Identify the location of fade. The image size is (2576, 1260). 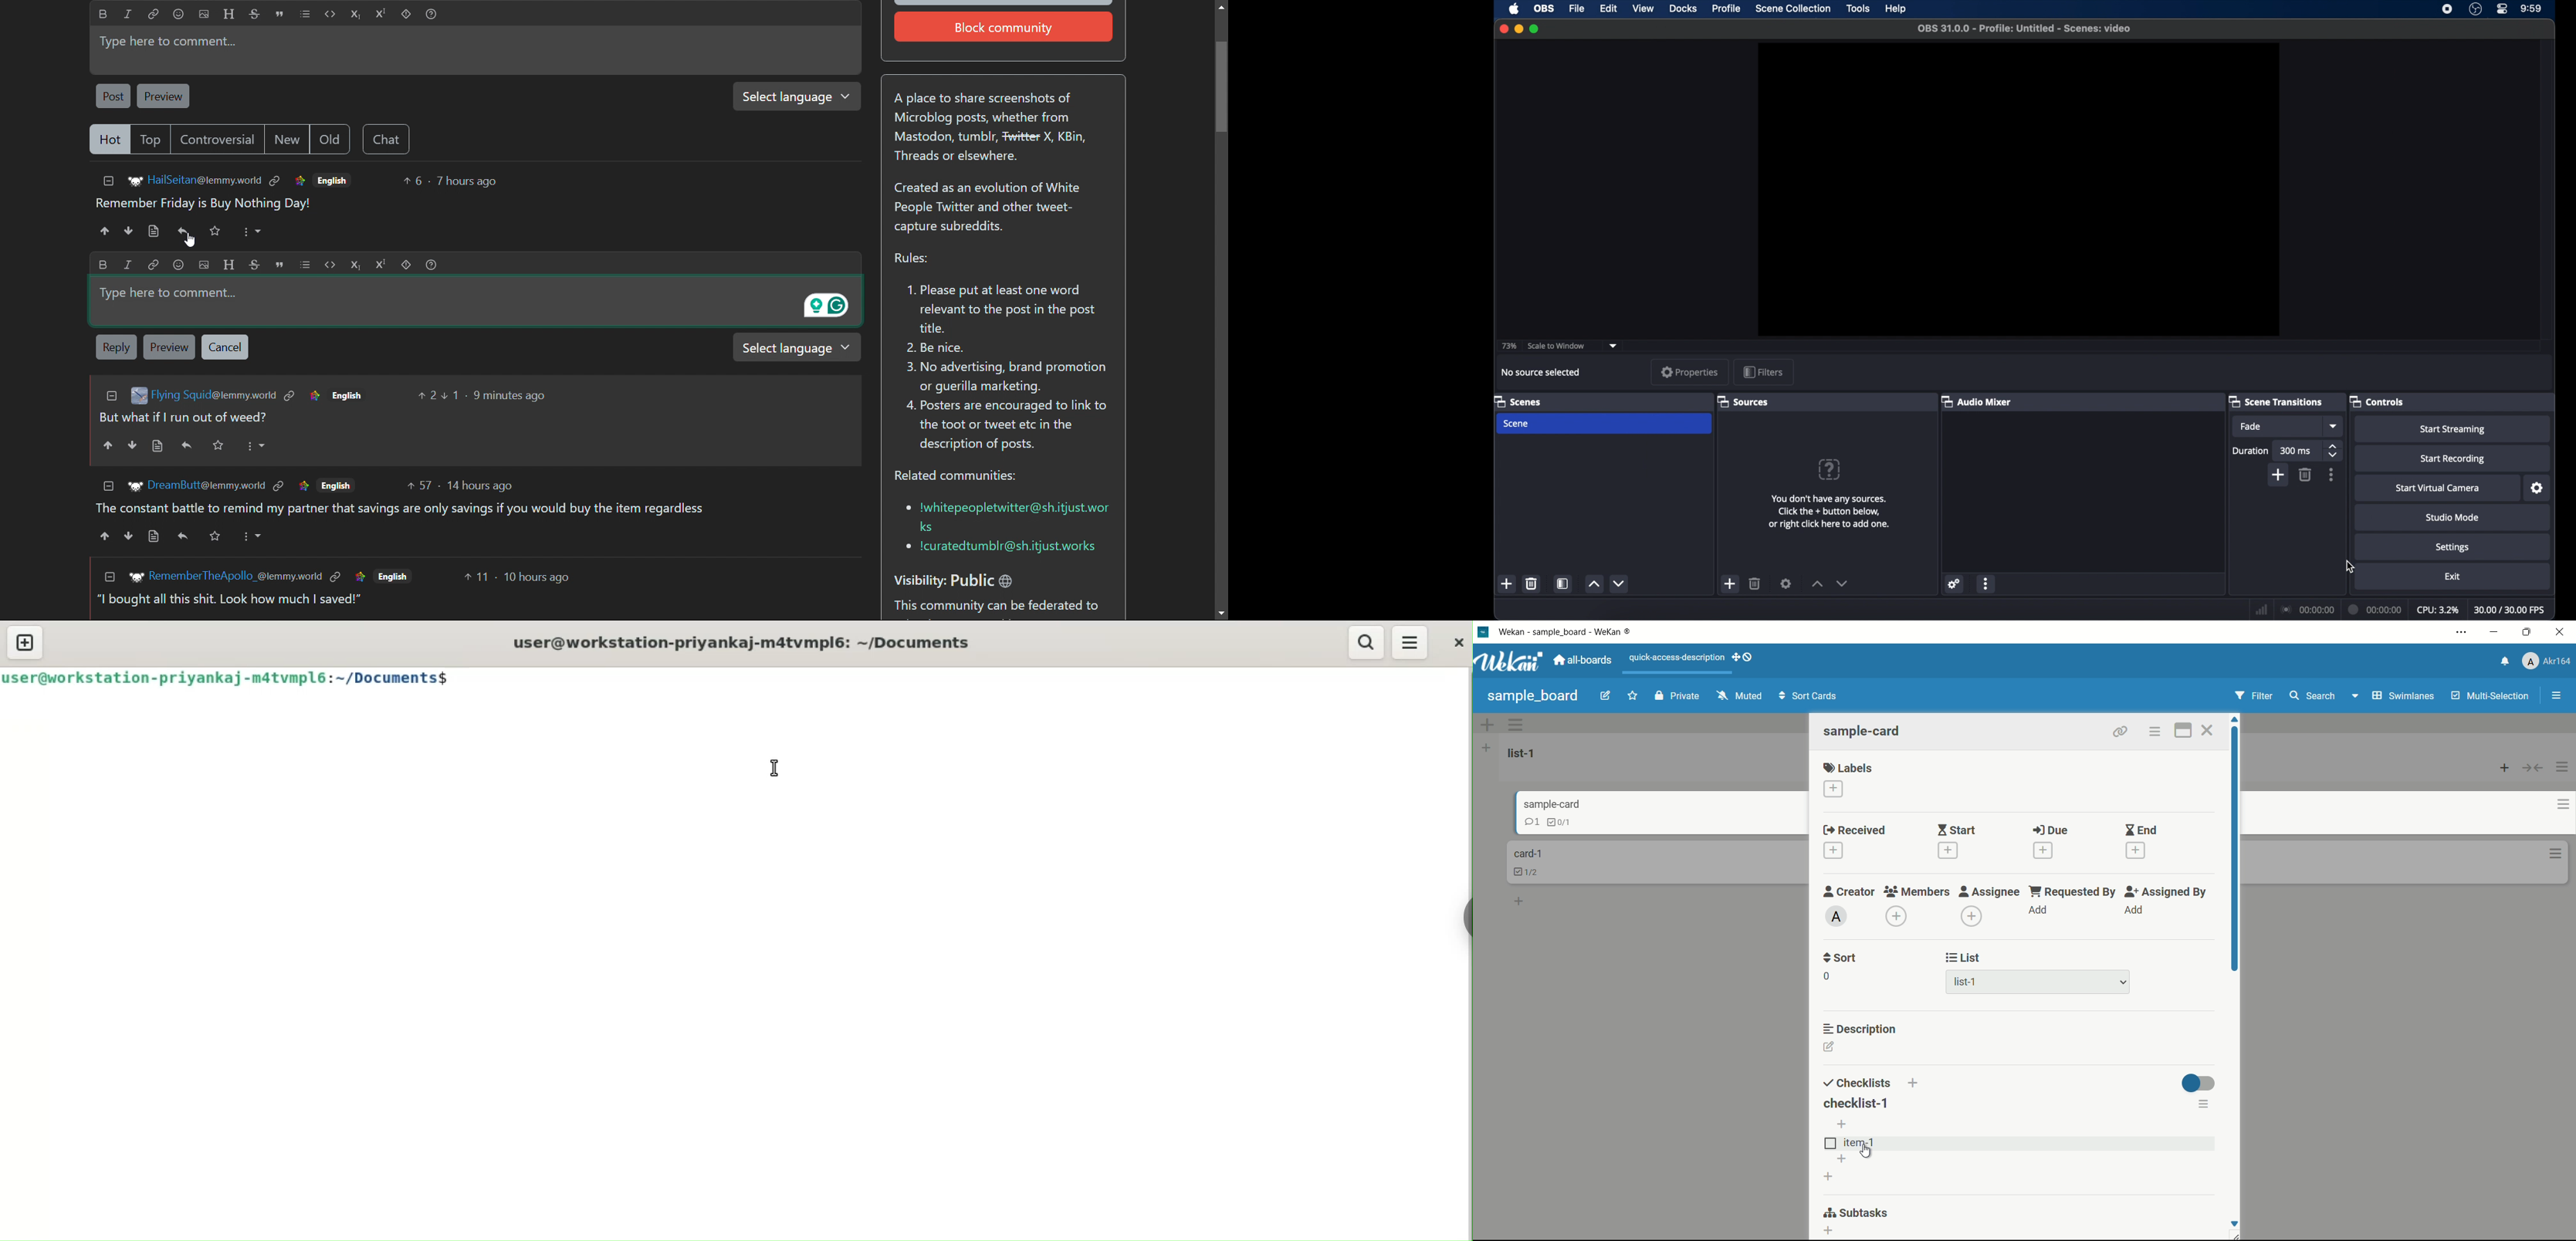
(2252, 427).